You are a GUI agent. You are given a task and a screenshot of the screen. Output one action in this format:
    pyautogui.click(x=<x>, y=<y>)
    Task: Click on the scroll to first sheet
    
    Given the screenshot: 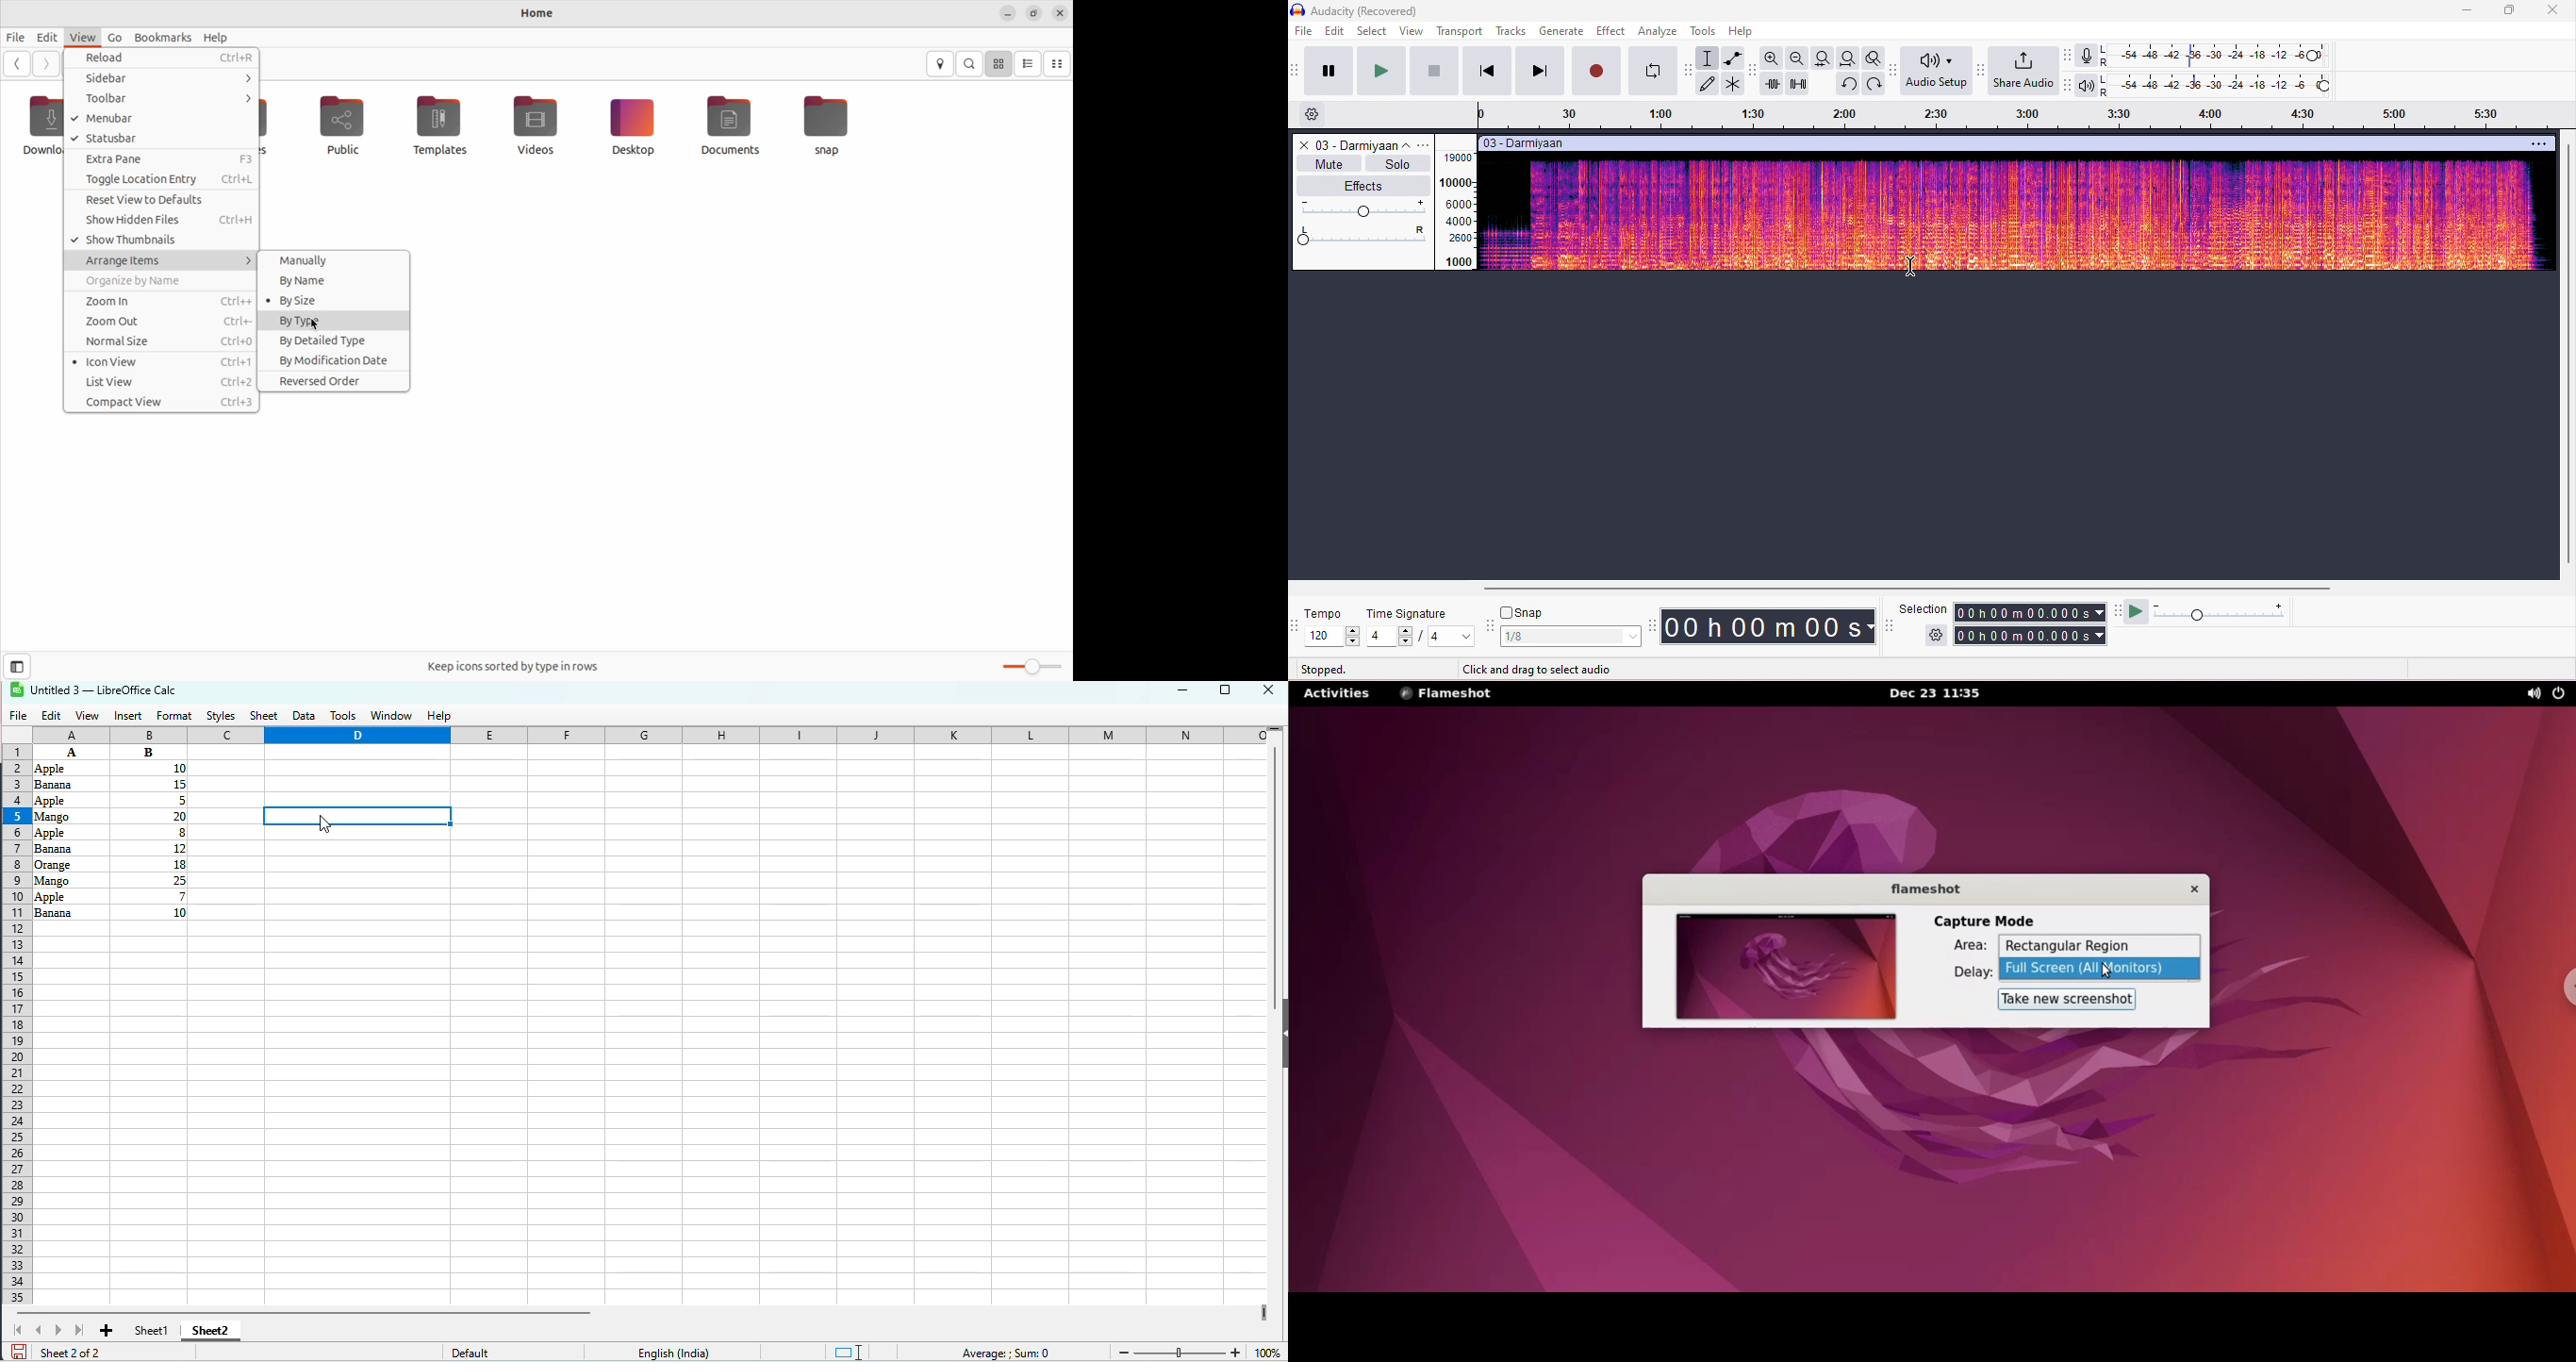 What is the action you would take?
    pyautogui.click(x=17, y=1329)
    